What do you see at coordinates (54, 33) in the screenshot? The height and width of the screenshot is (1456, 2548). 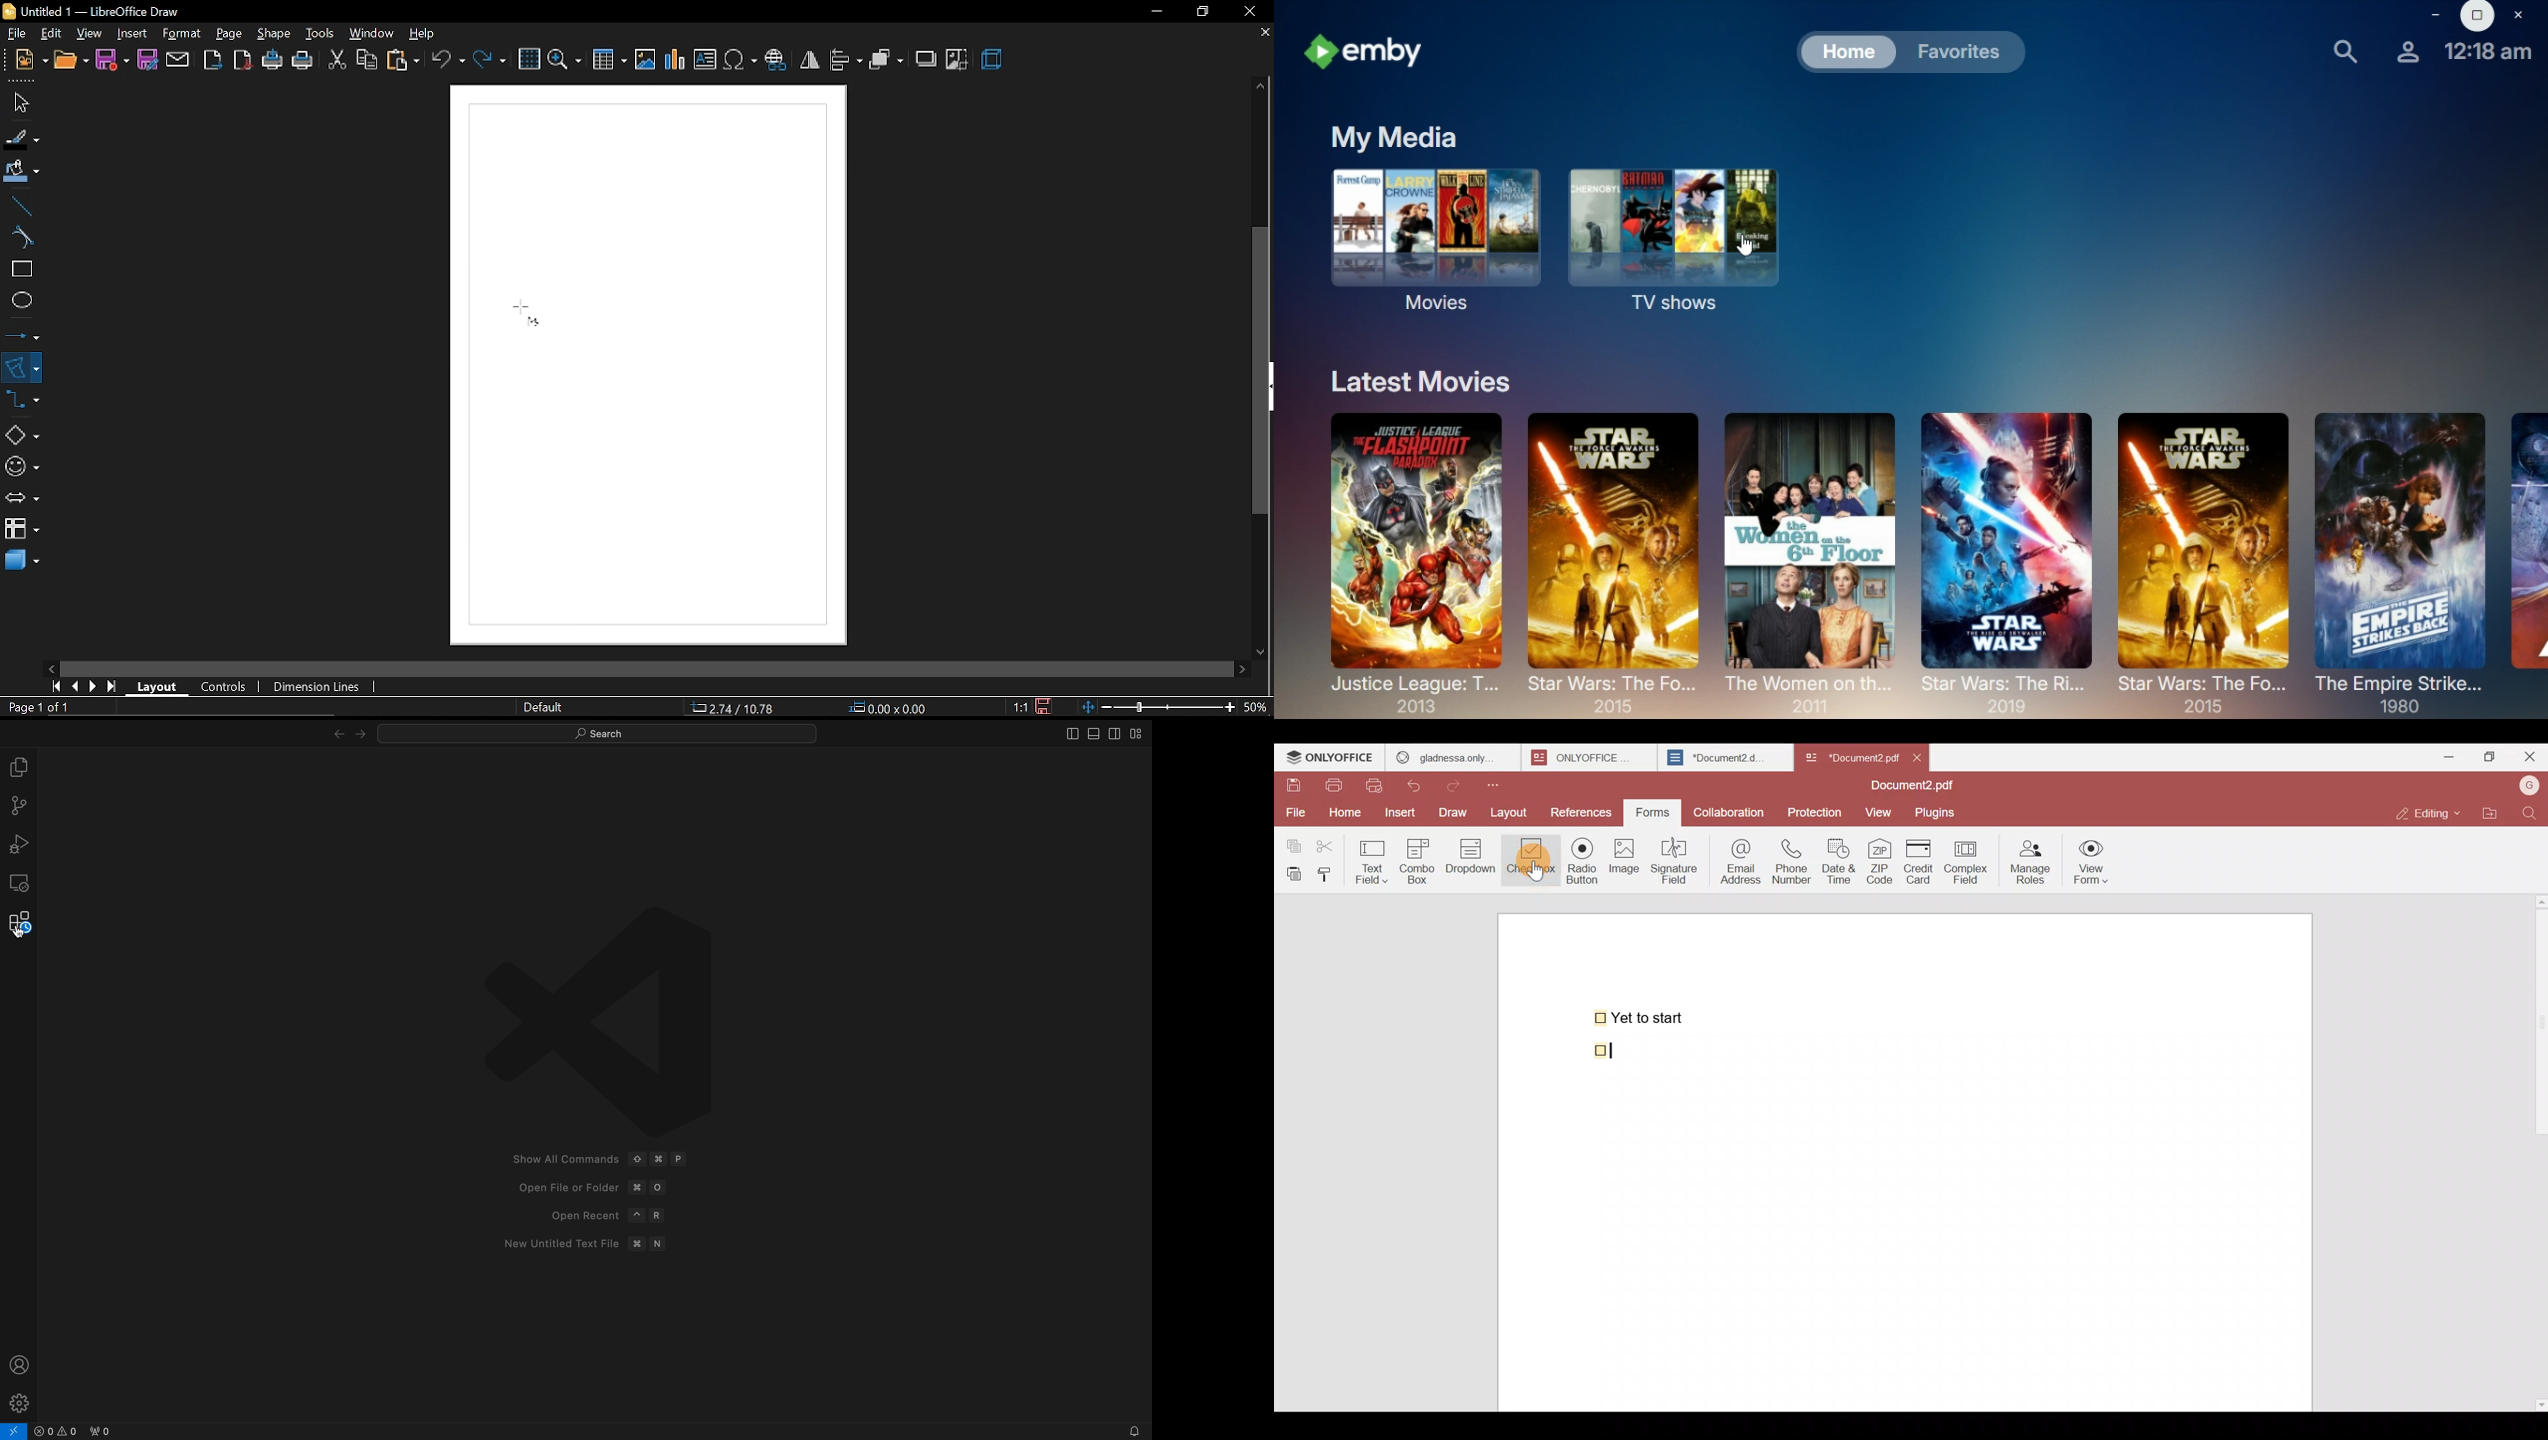 I see `edit` at bounding box center [54, 33].